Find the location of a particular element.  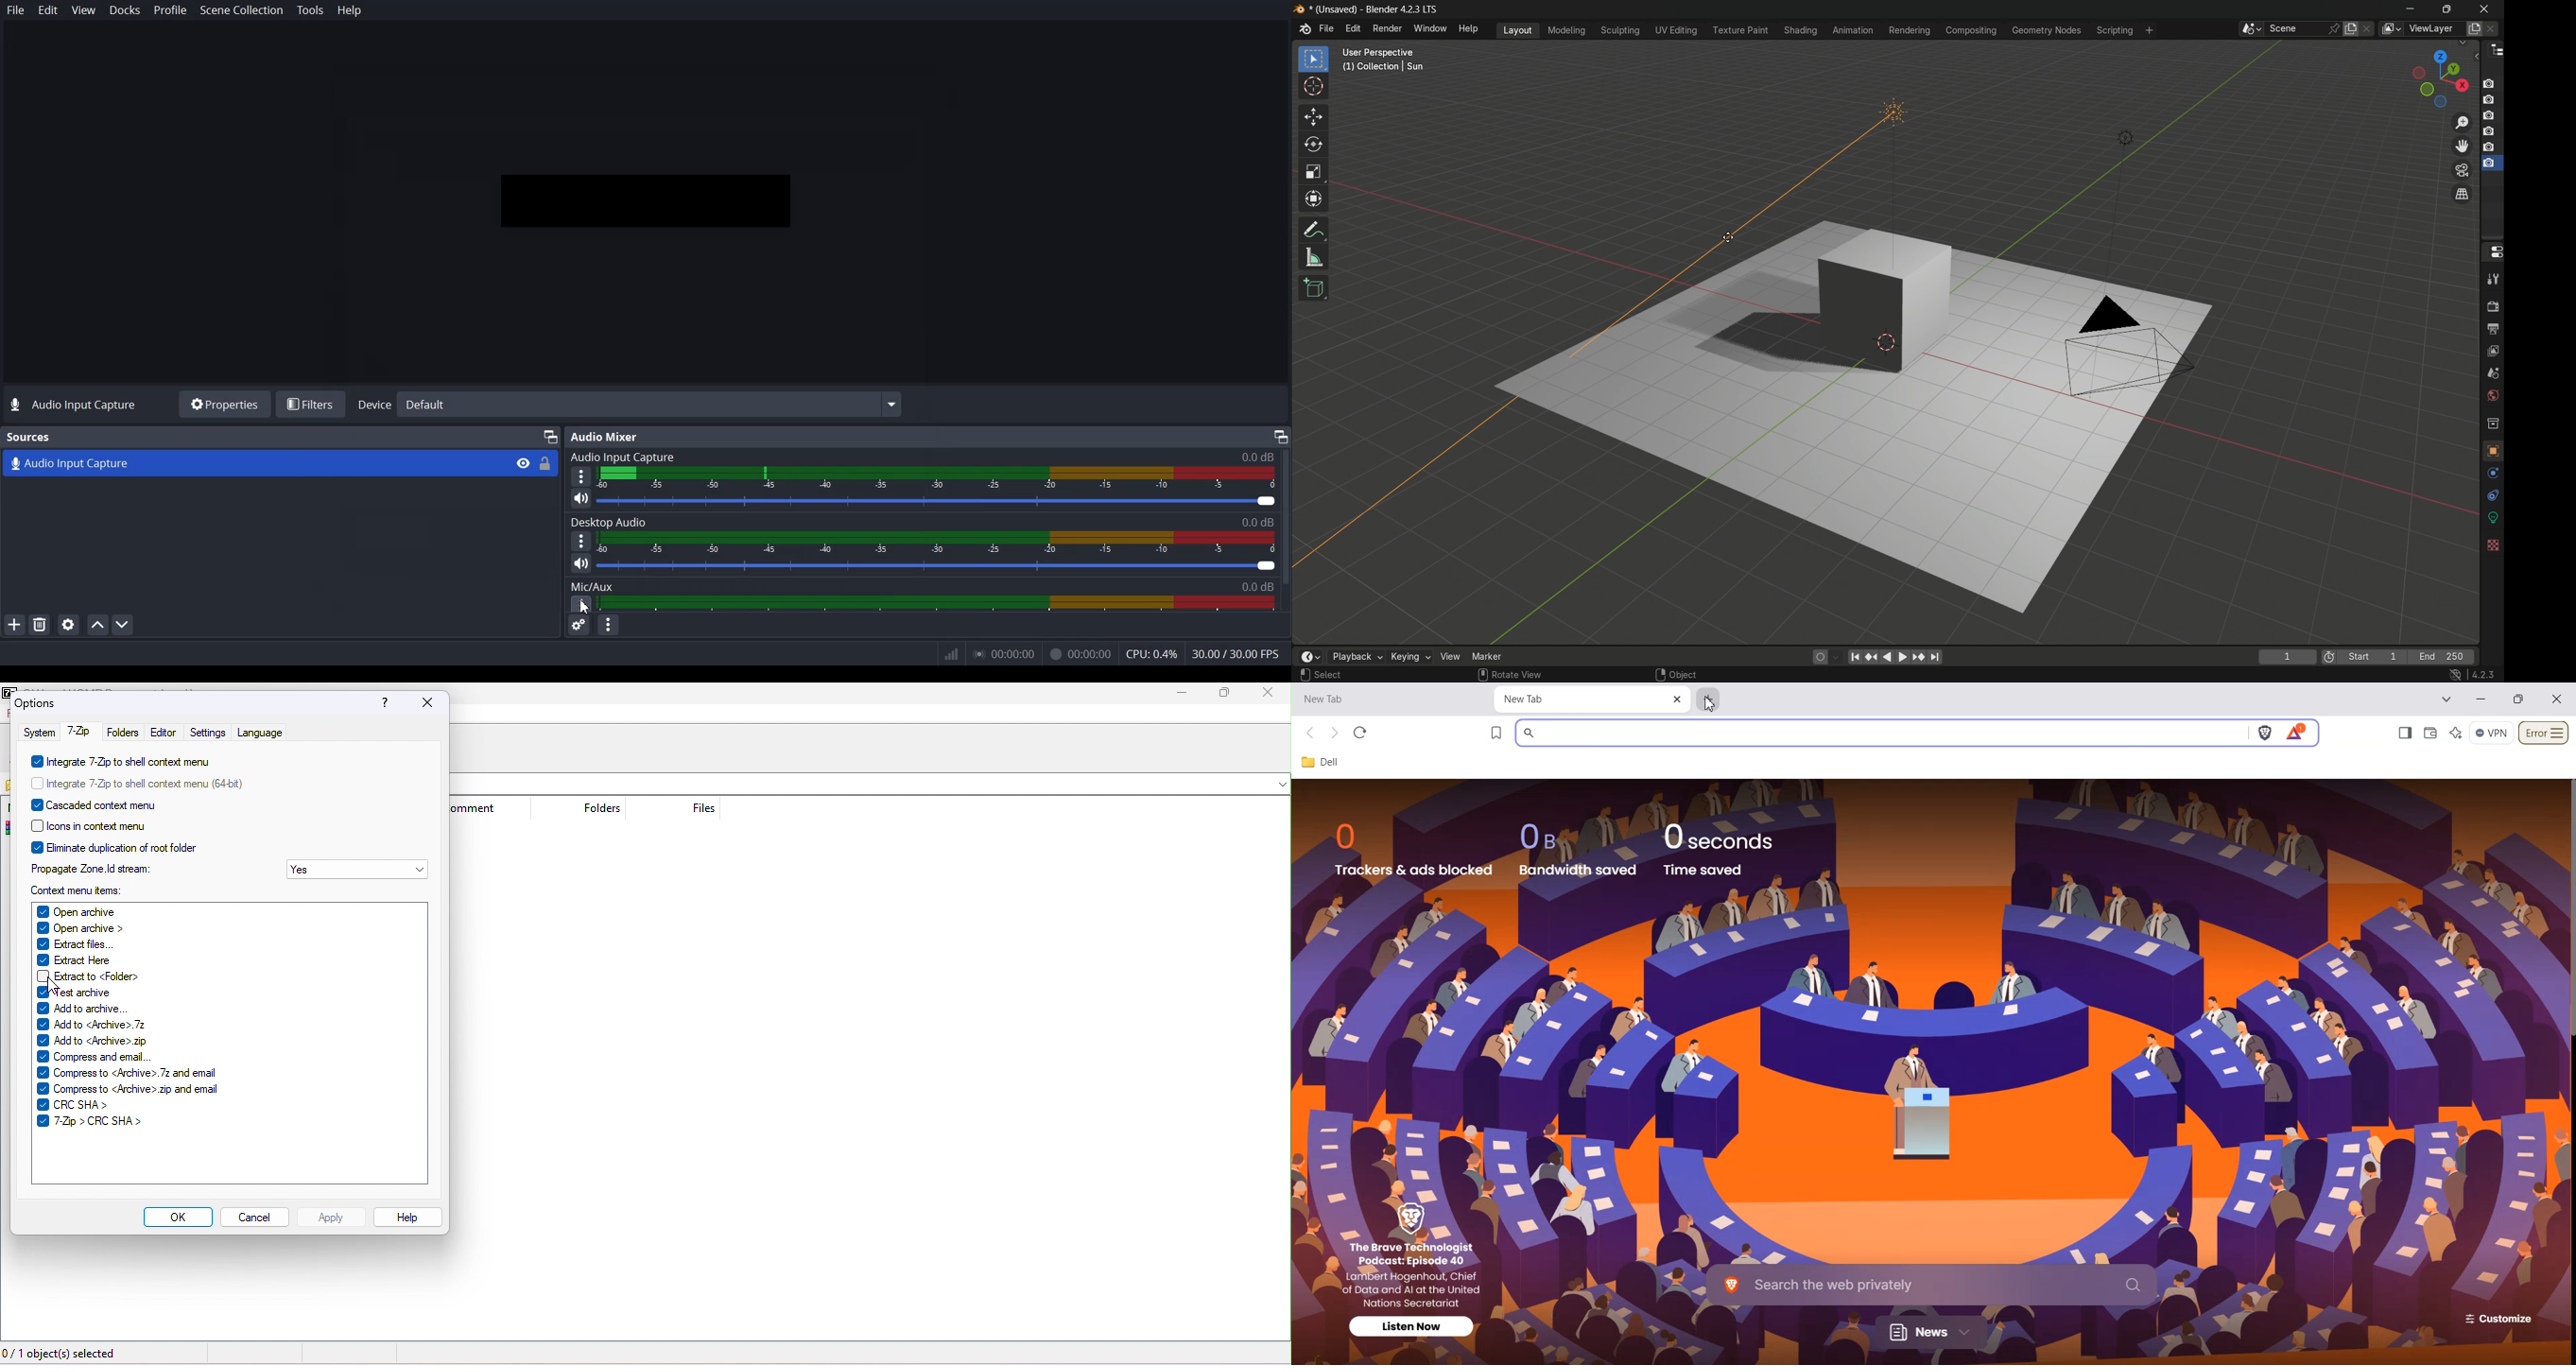

propagate zone id stream: is located at coordinates (95, 866).